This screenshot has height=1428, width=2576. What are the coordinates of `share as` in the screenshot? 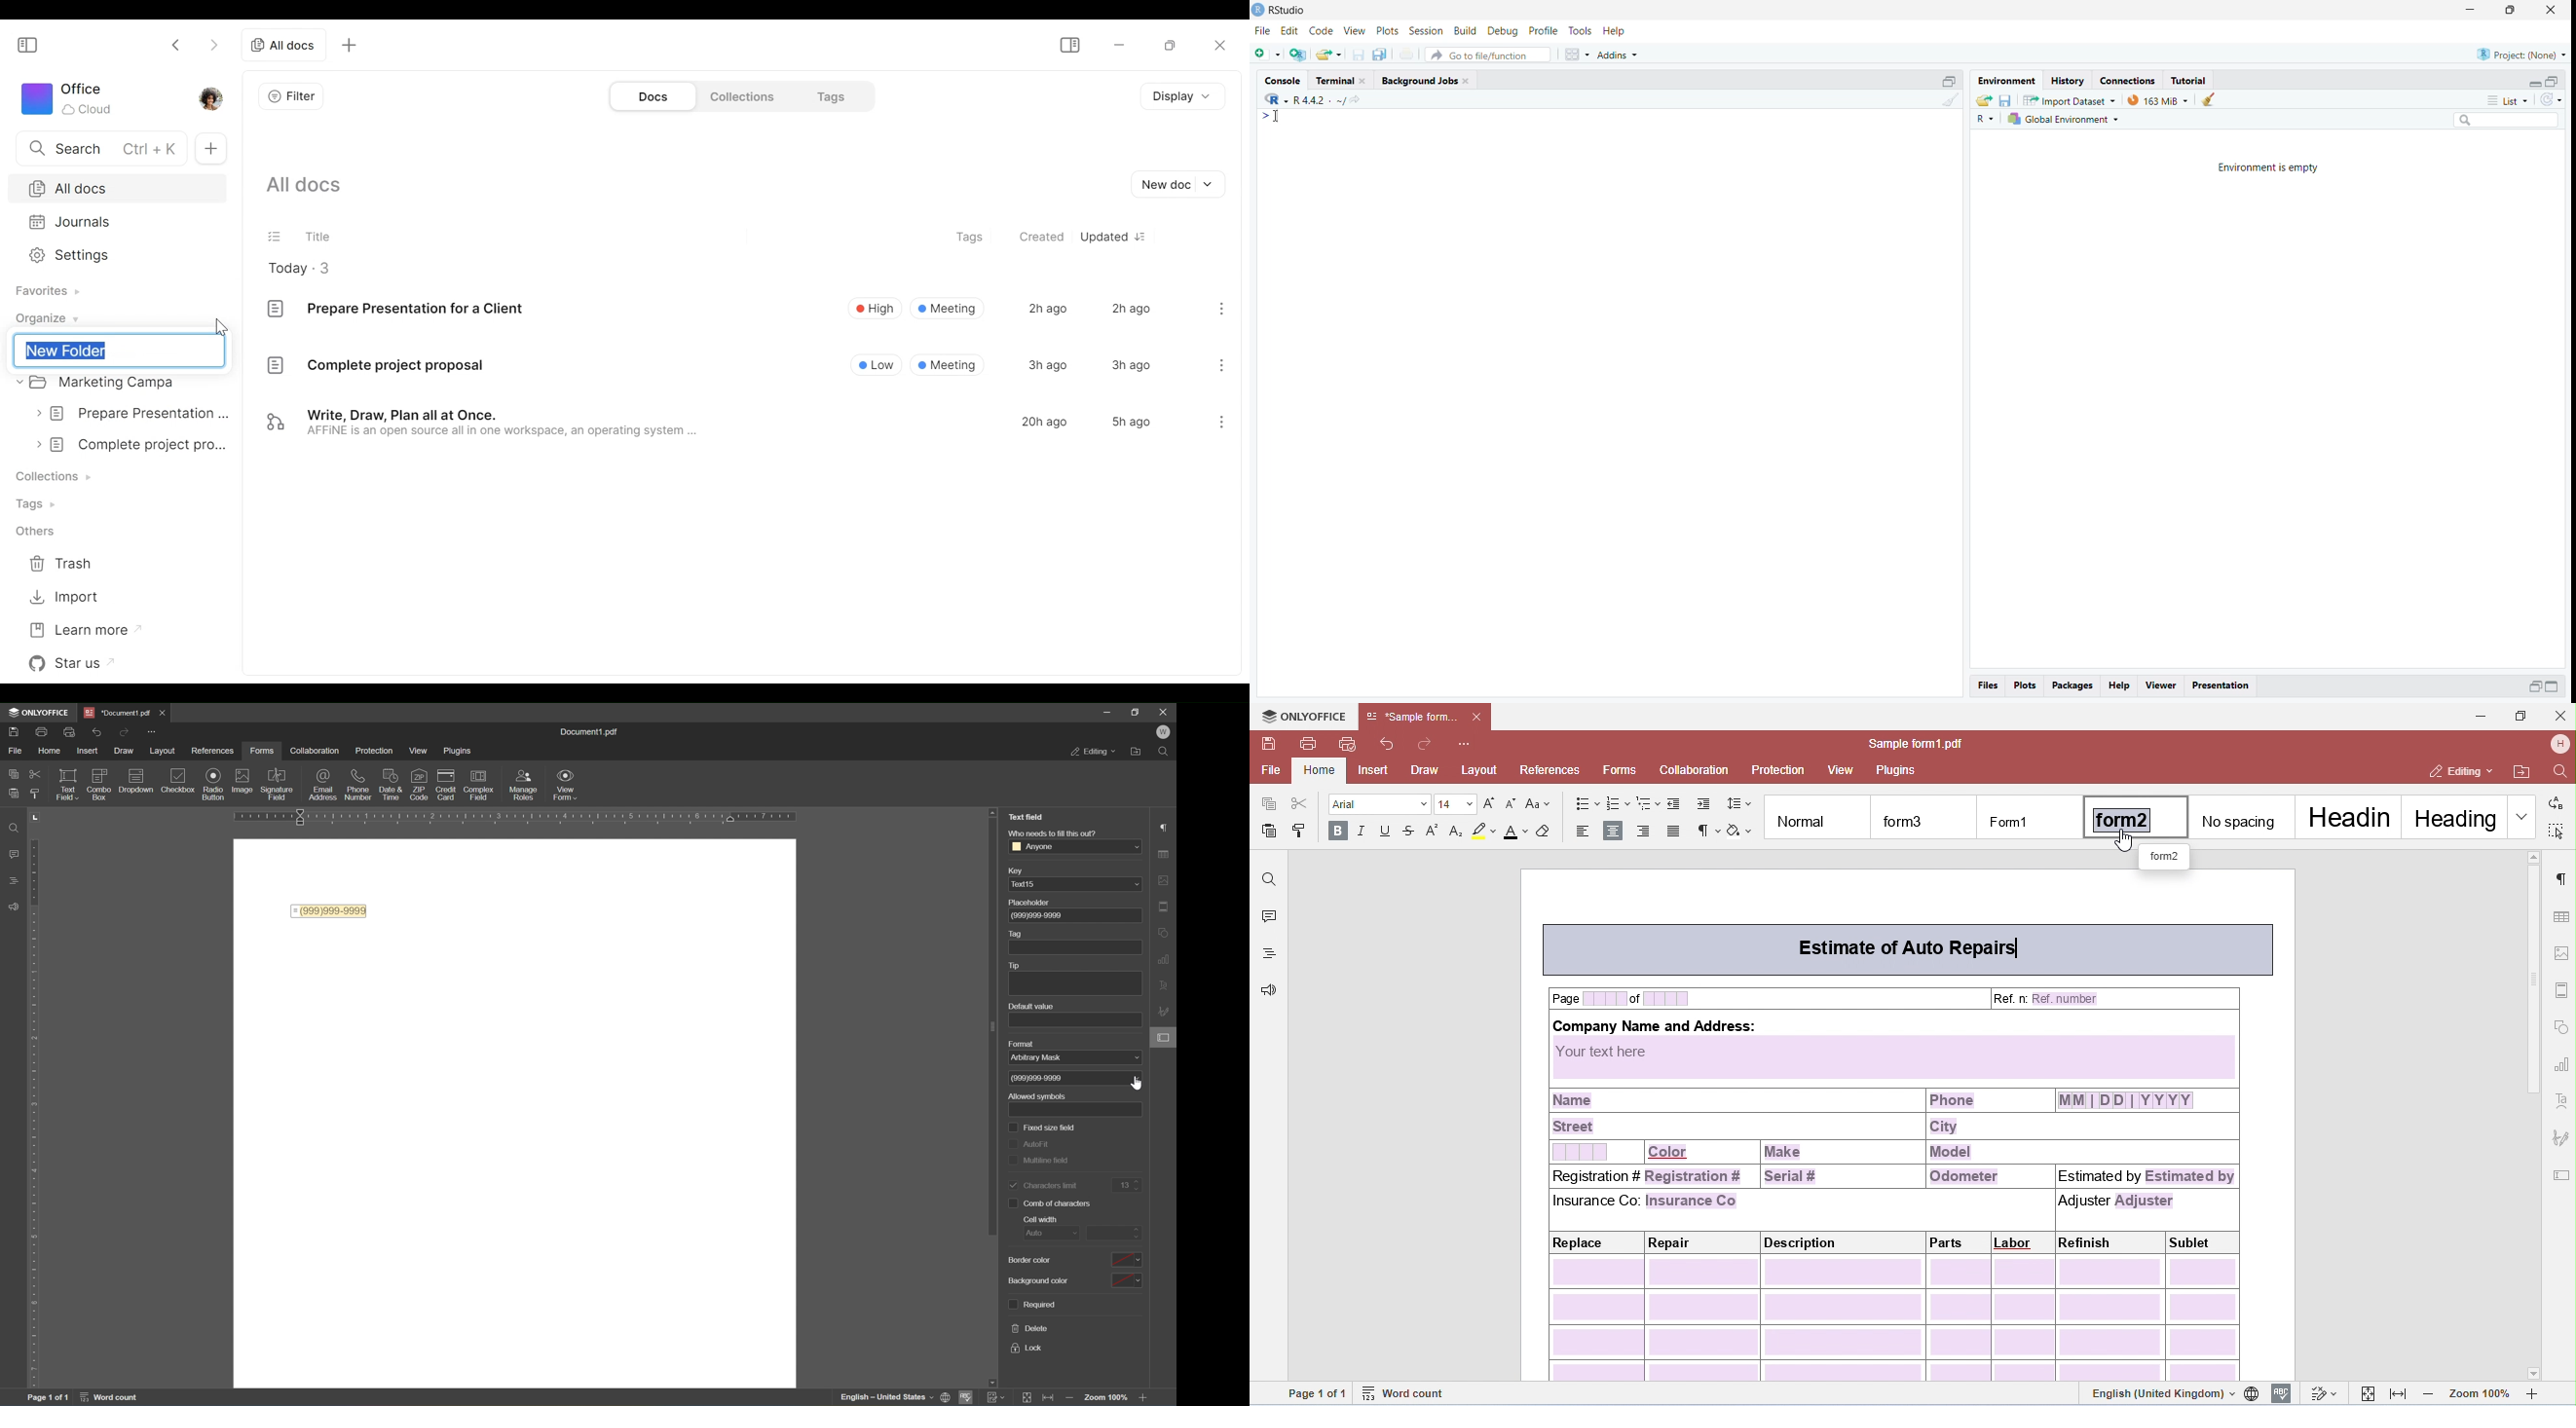 It's located at (1329, 54).